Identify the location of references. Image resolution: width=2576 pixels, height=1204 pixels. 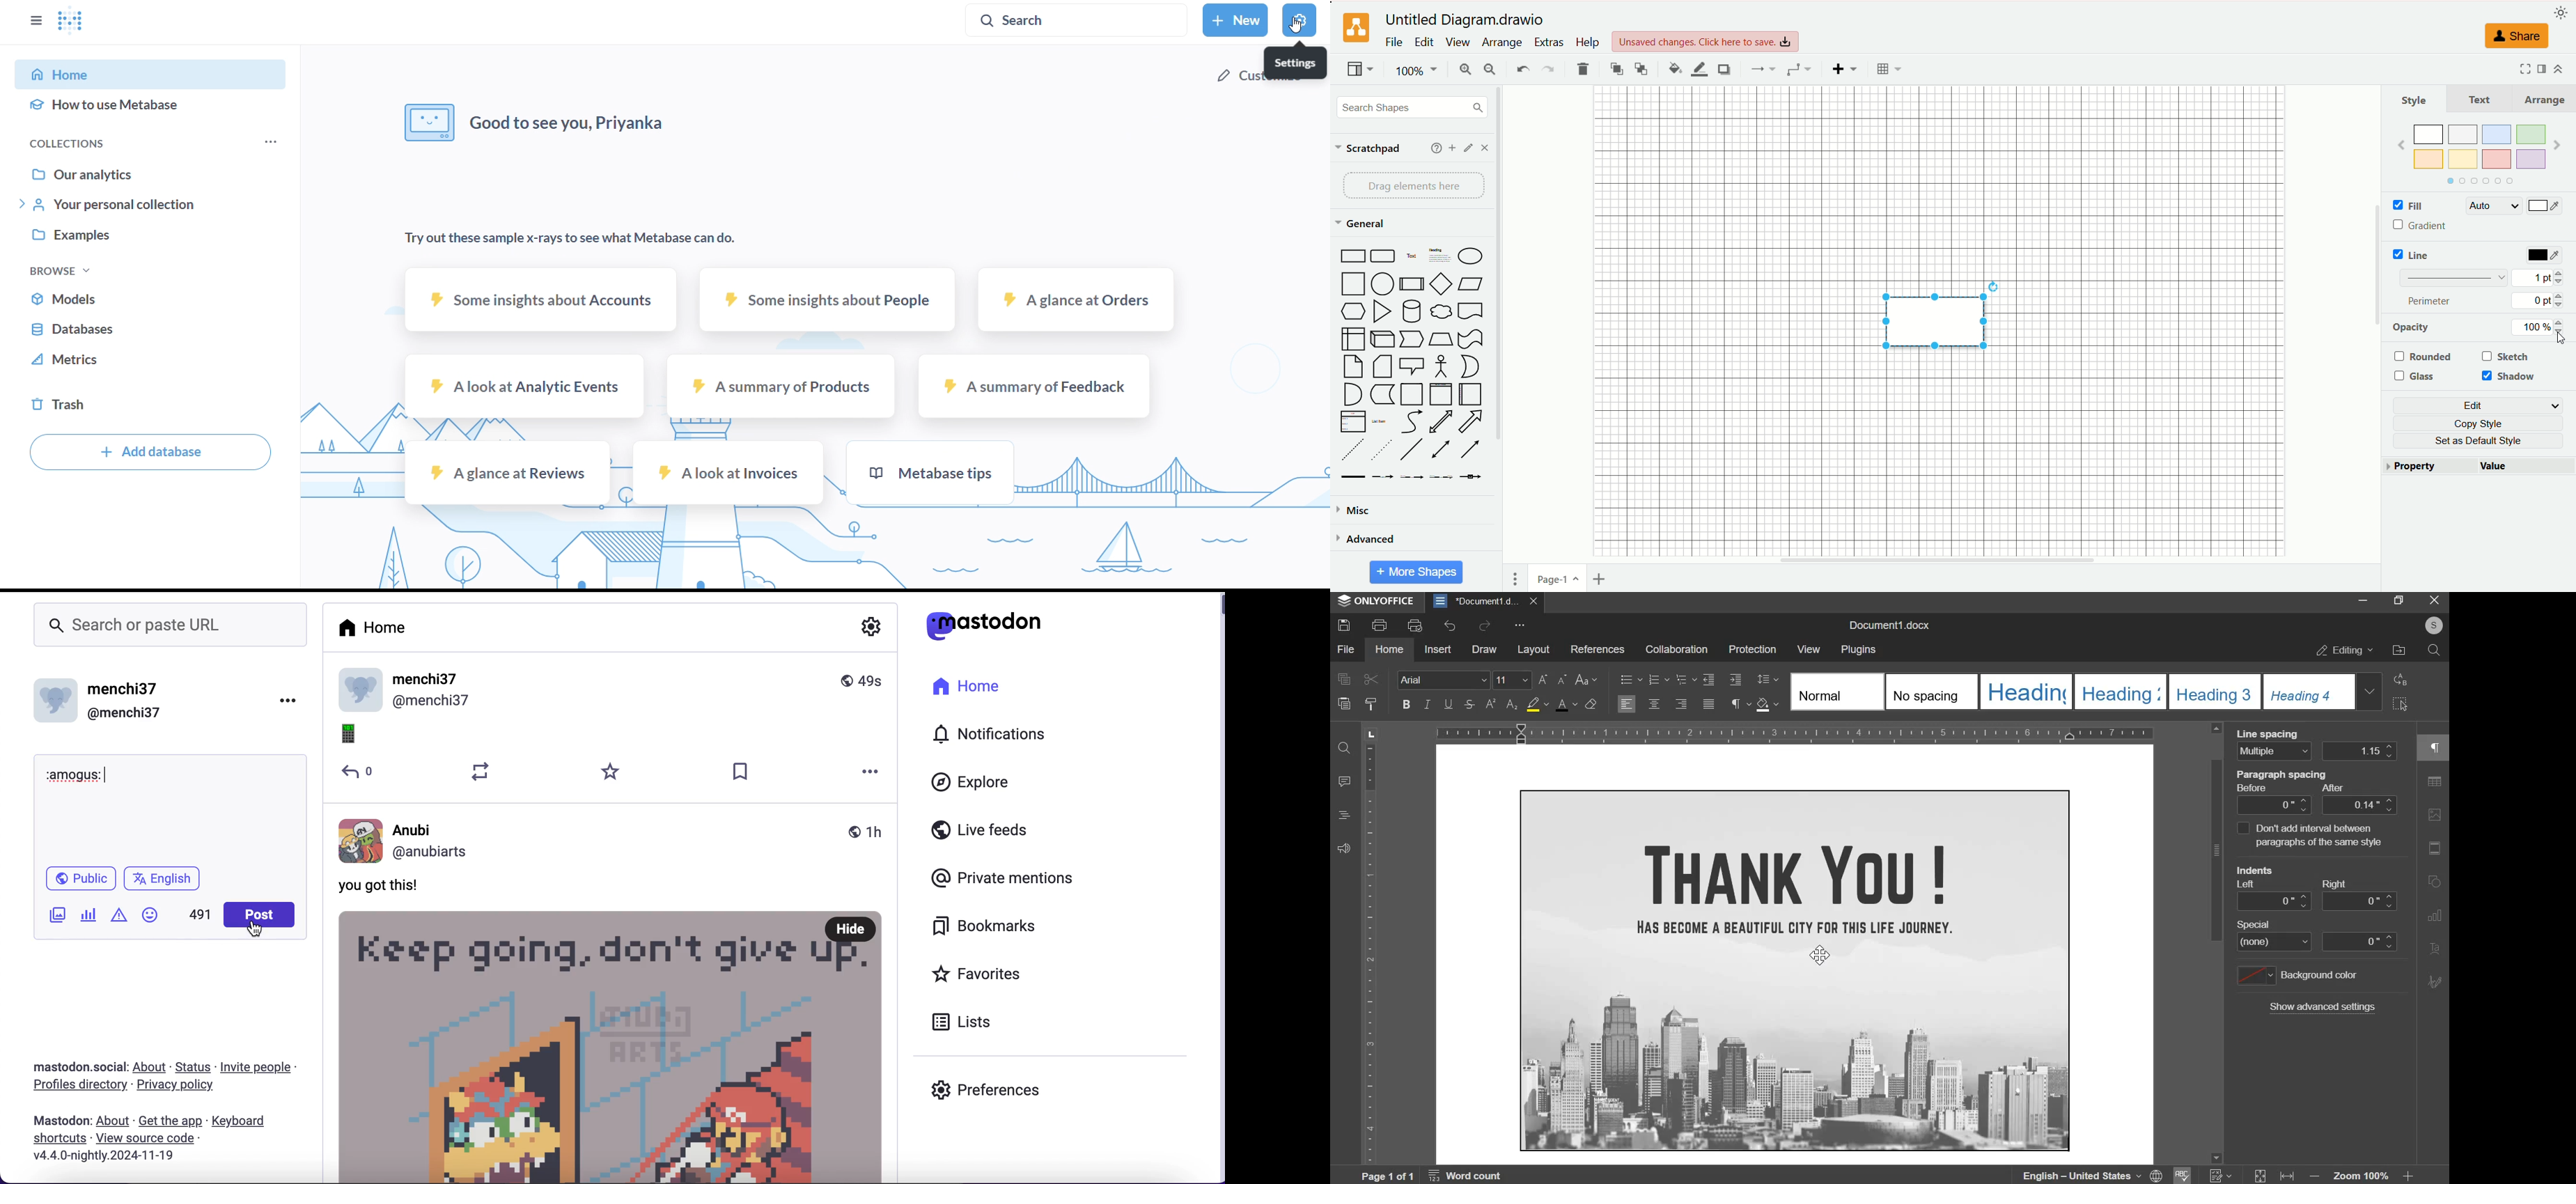
(1597, 649).